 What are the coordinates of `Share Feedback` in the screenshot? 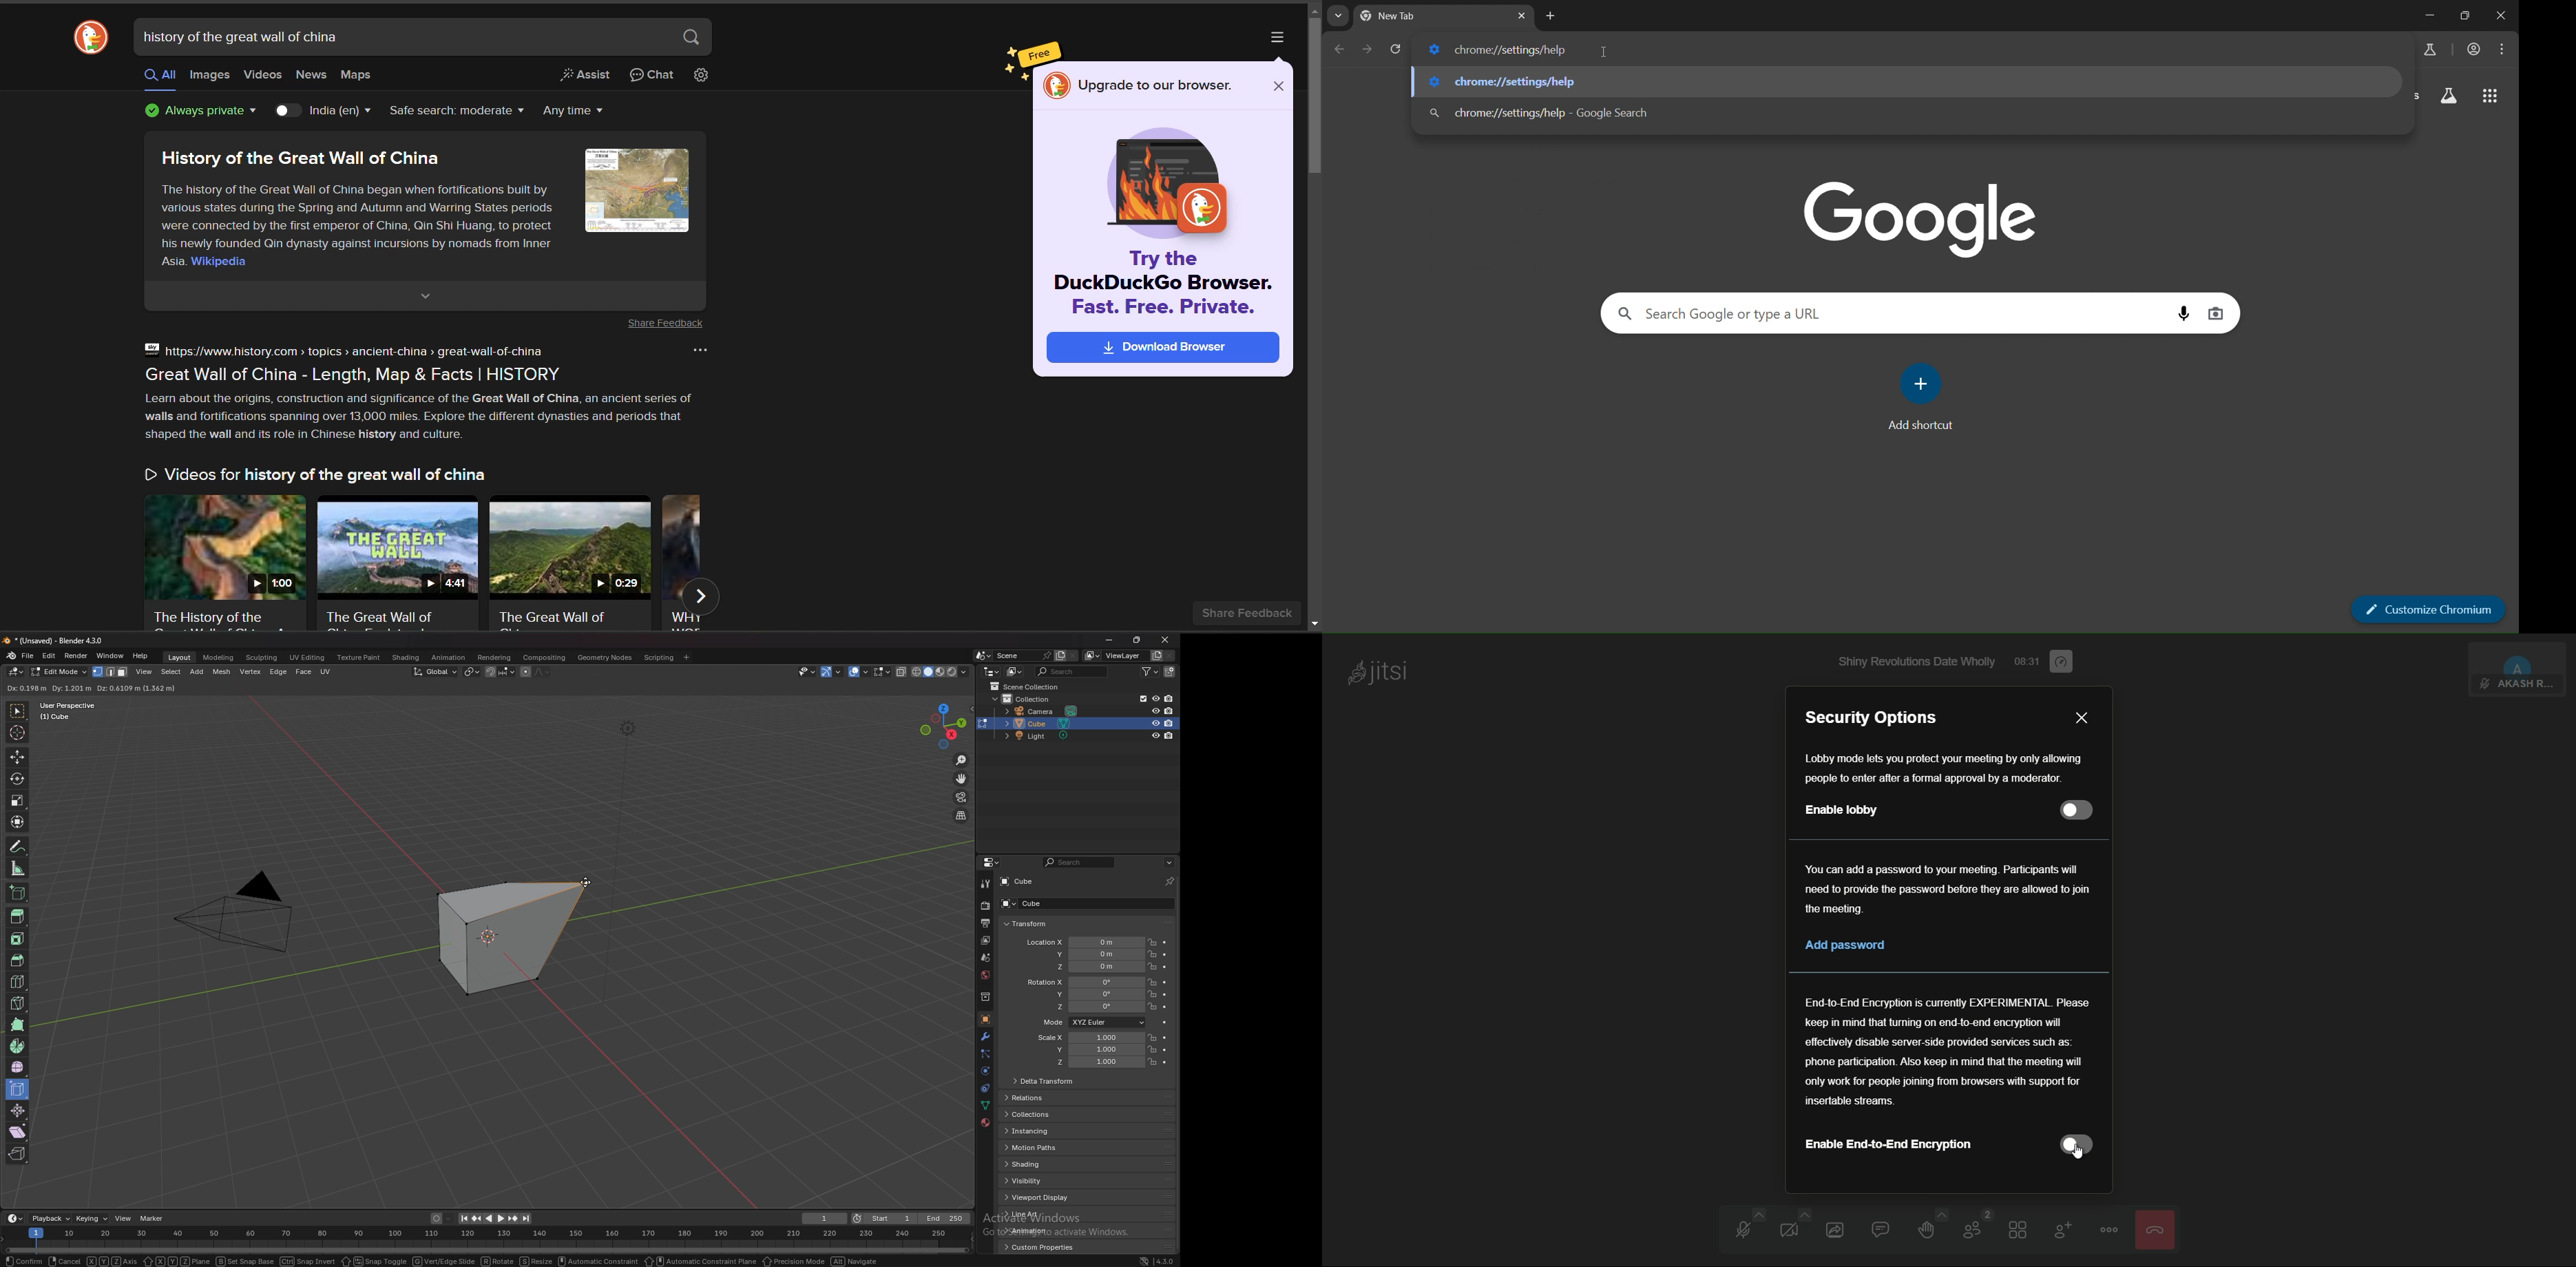 It's located at (673, 322).